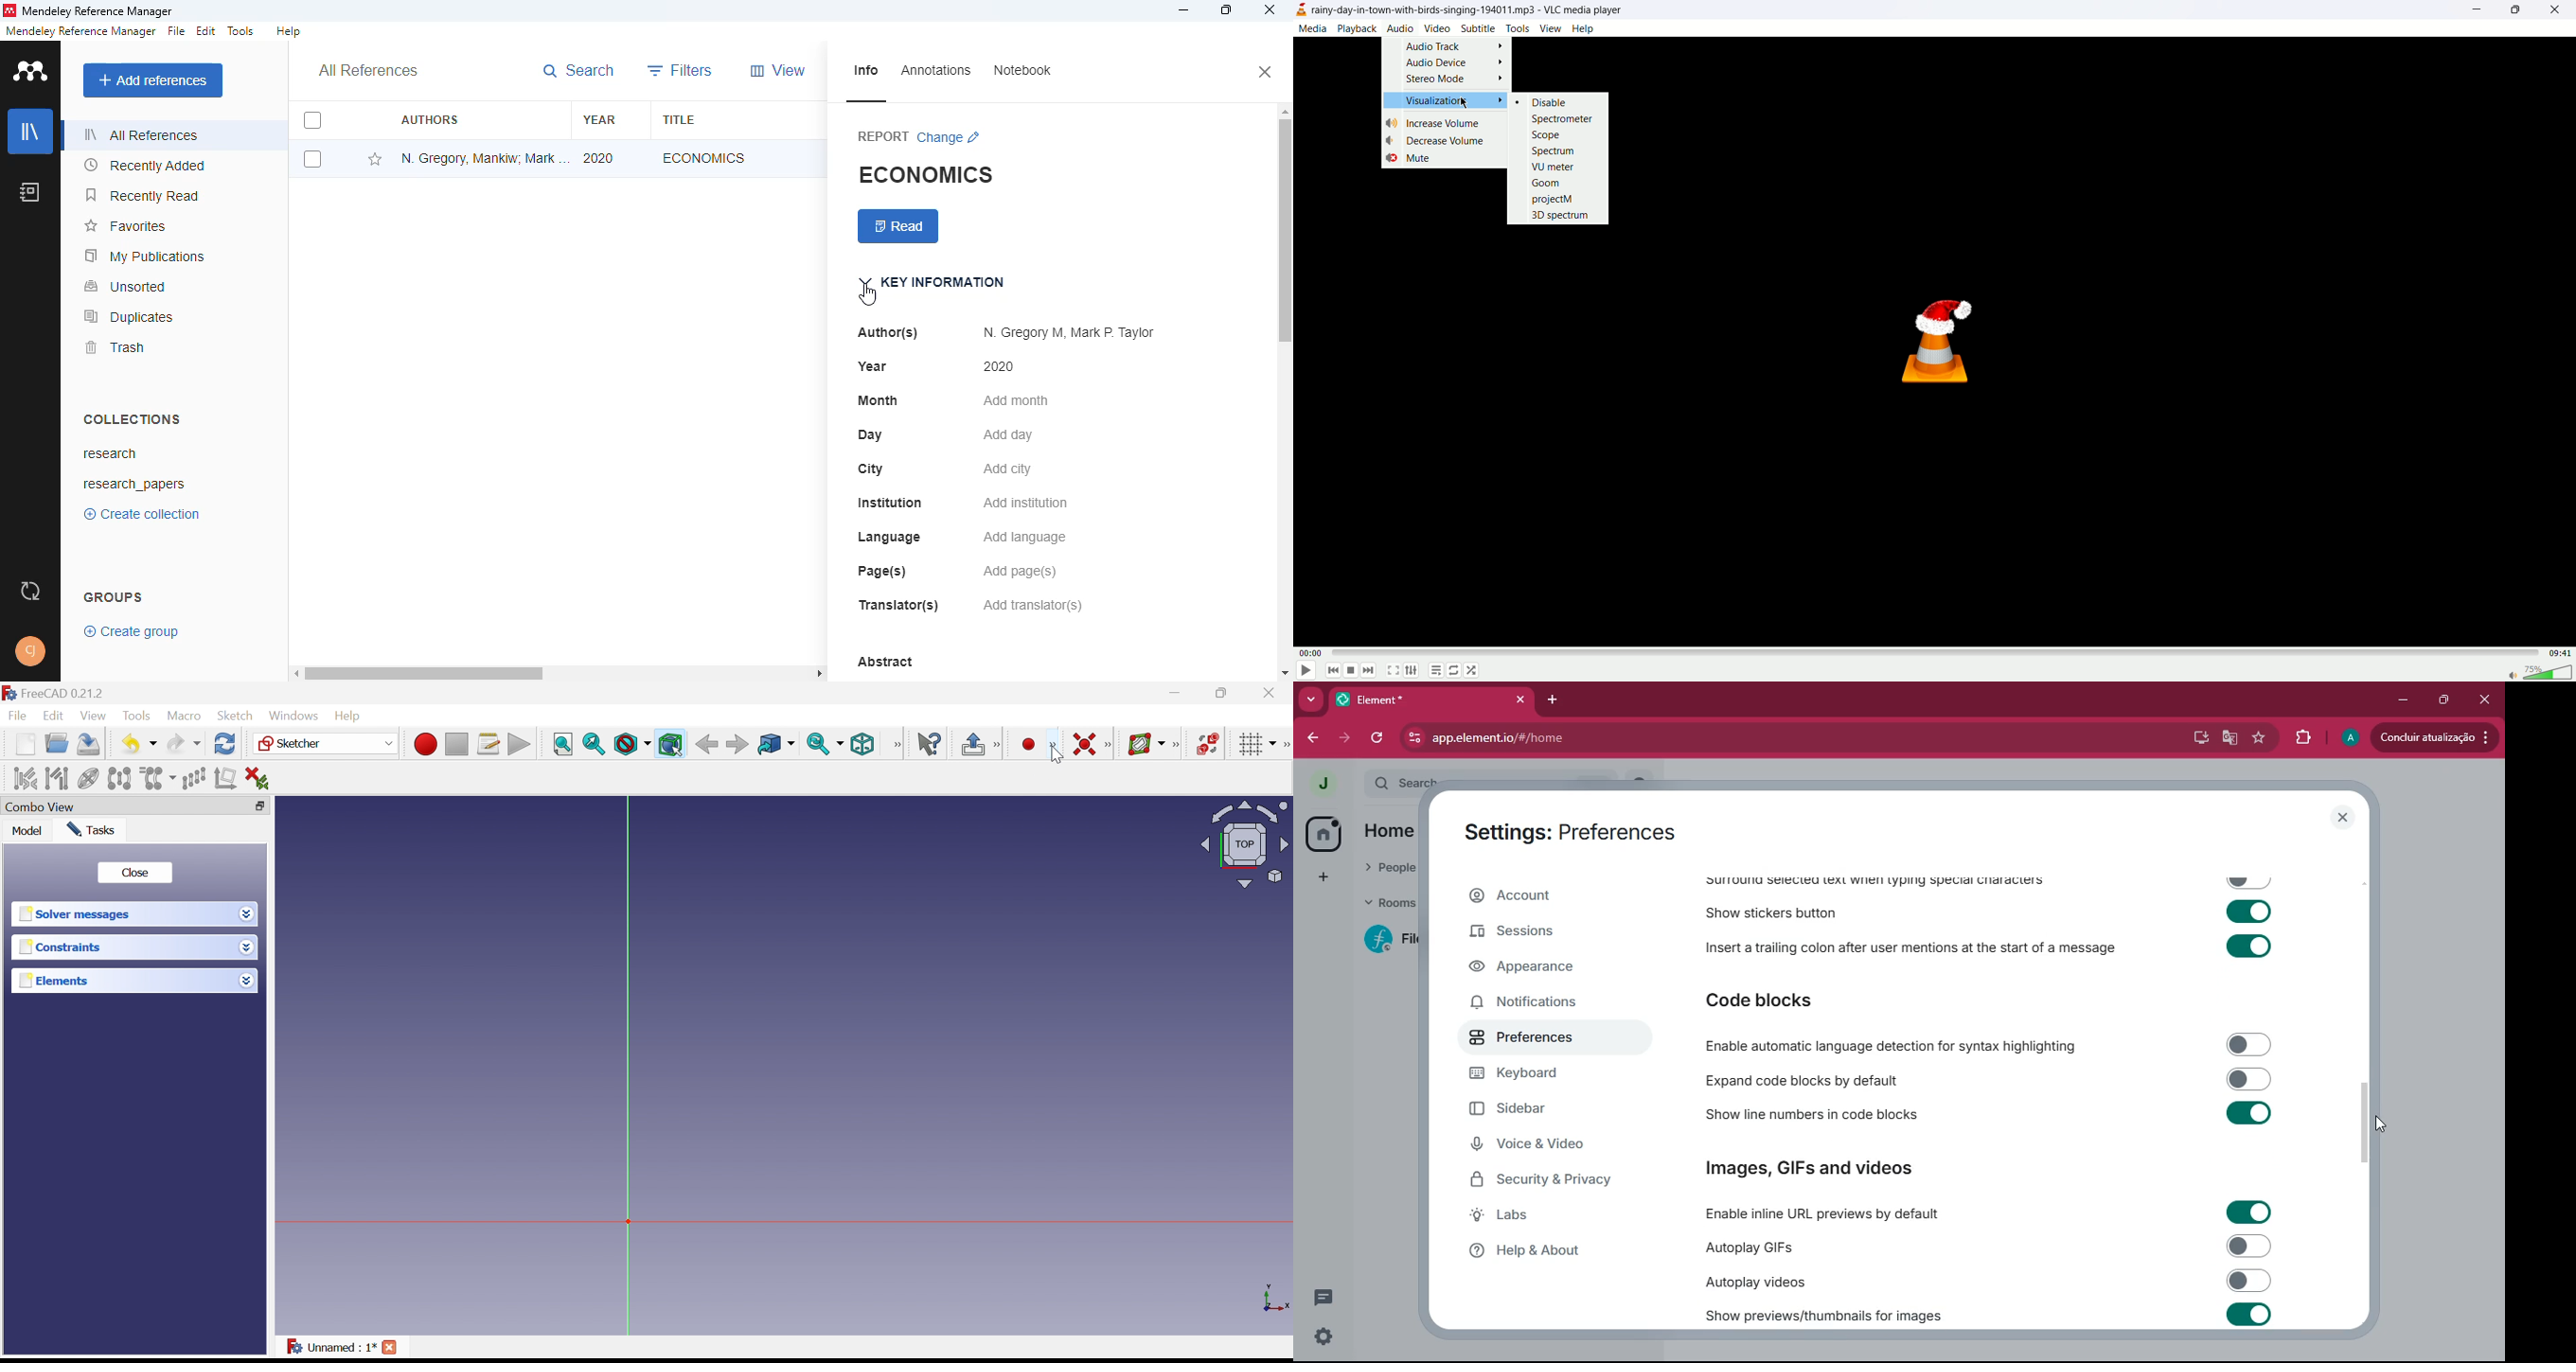 The image size is (2576, 1372). What do you see at coordinates (936, 71) in the screenshot?
I see `annotations` at bounding box center [936, 71].